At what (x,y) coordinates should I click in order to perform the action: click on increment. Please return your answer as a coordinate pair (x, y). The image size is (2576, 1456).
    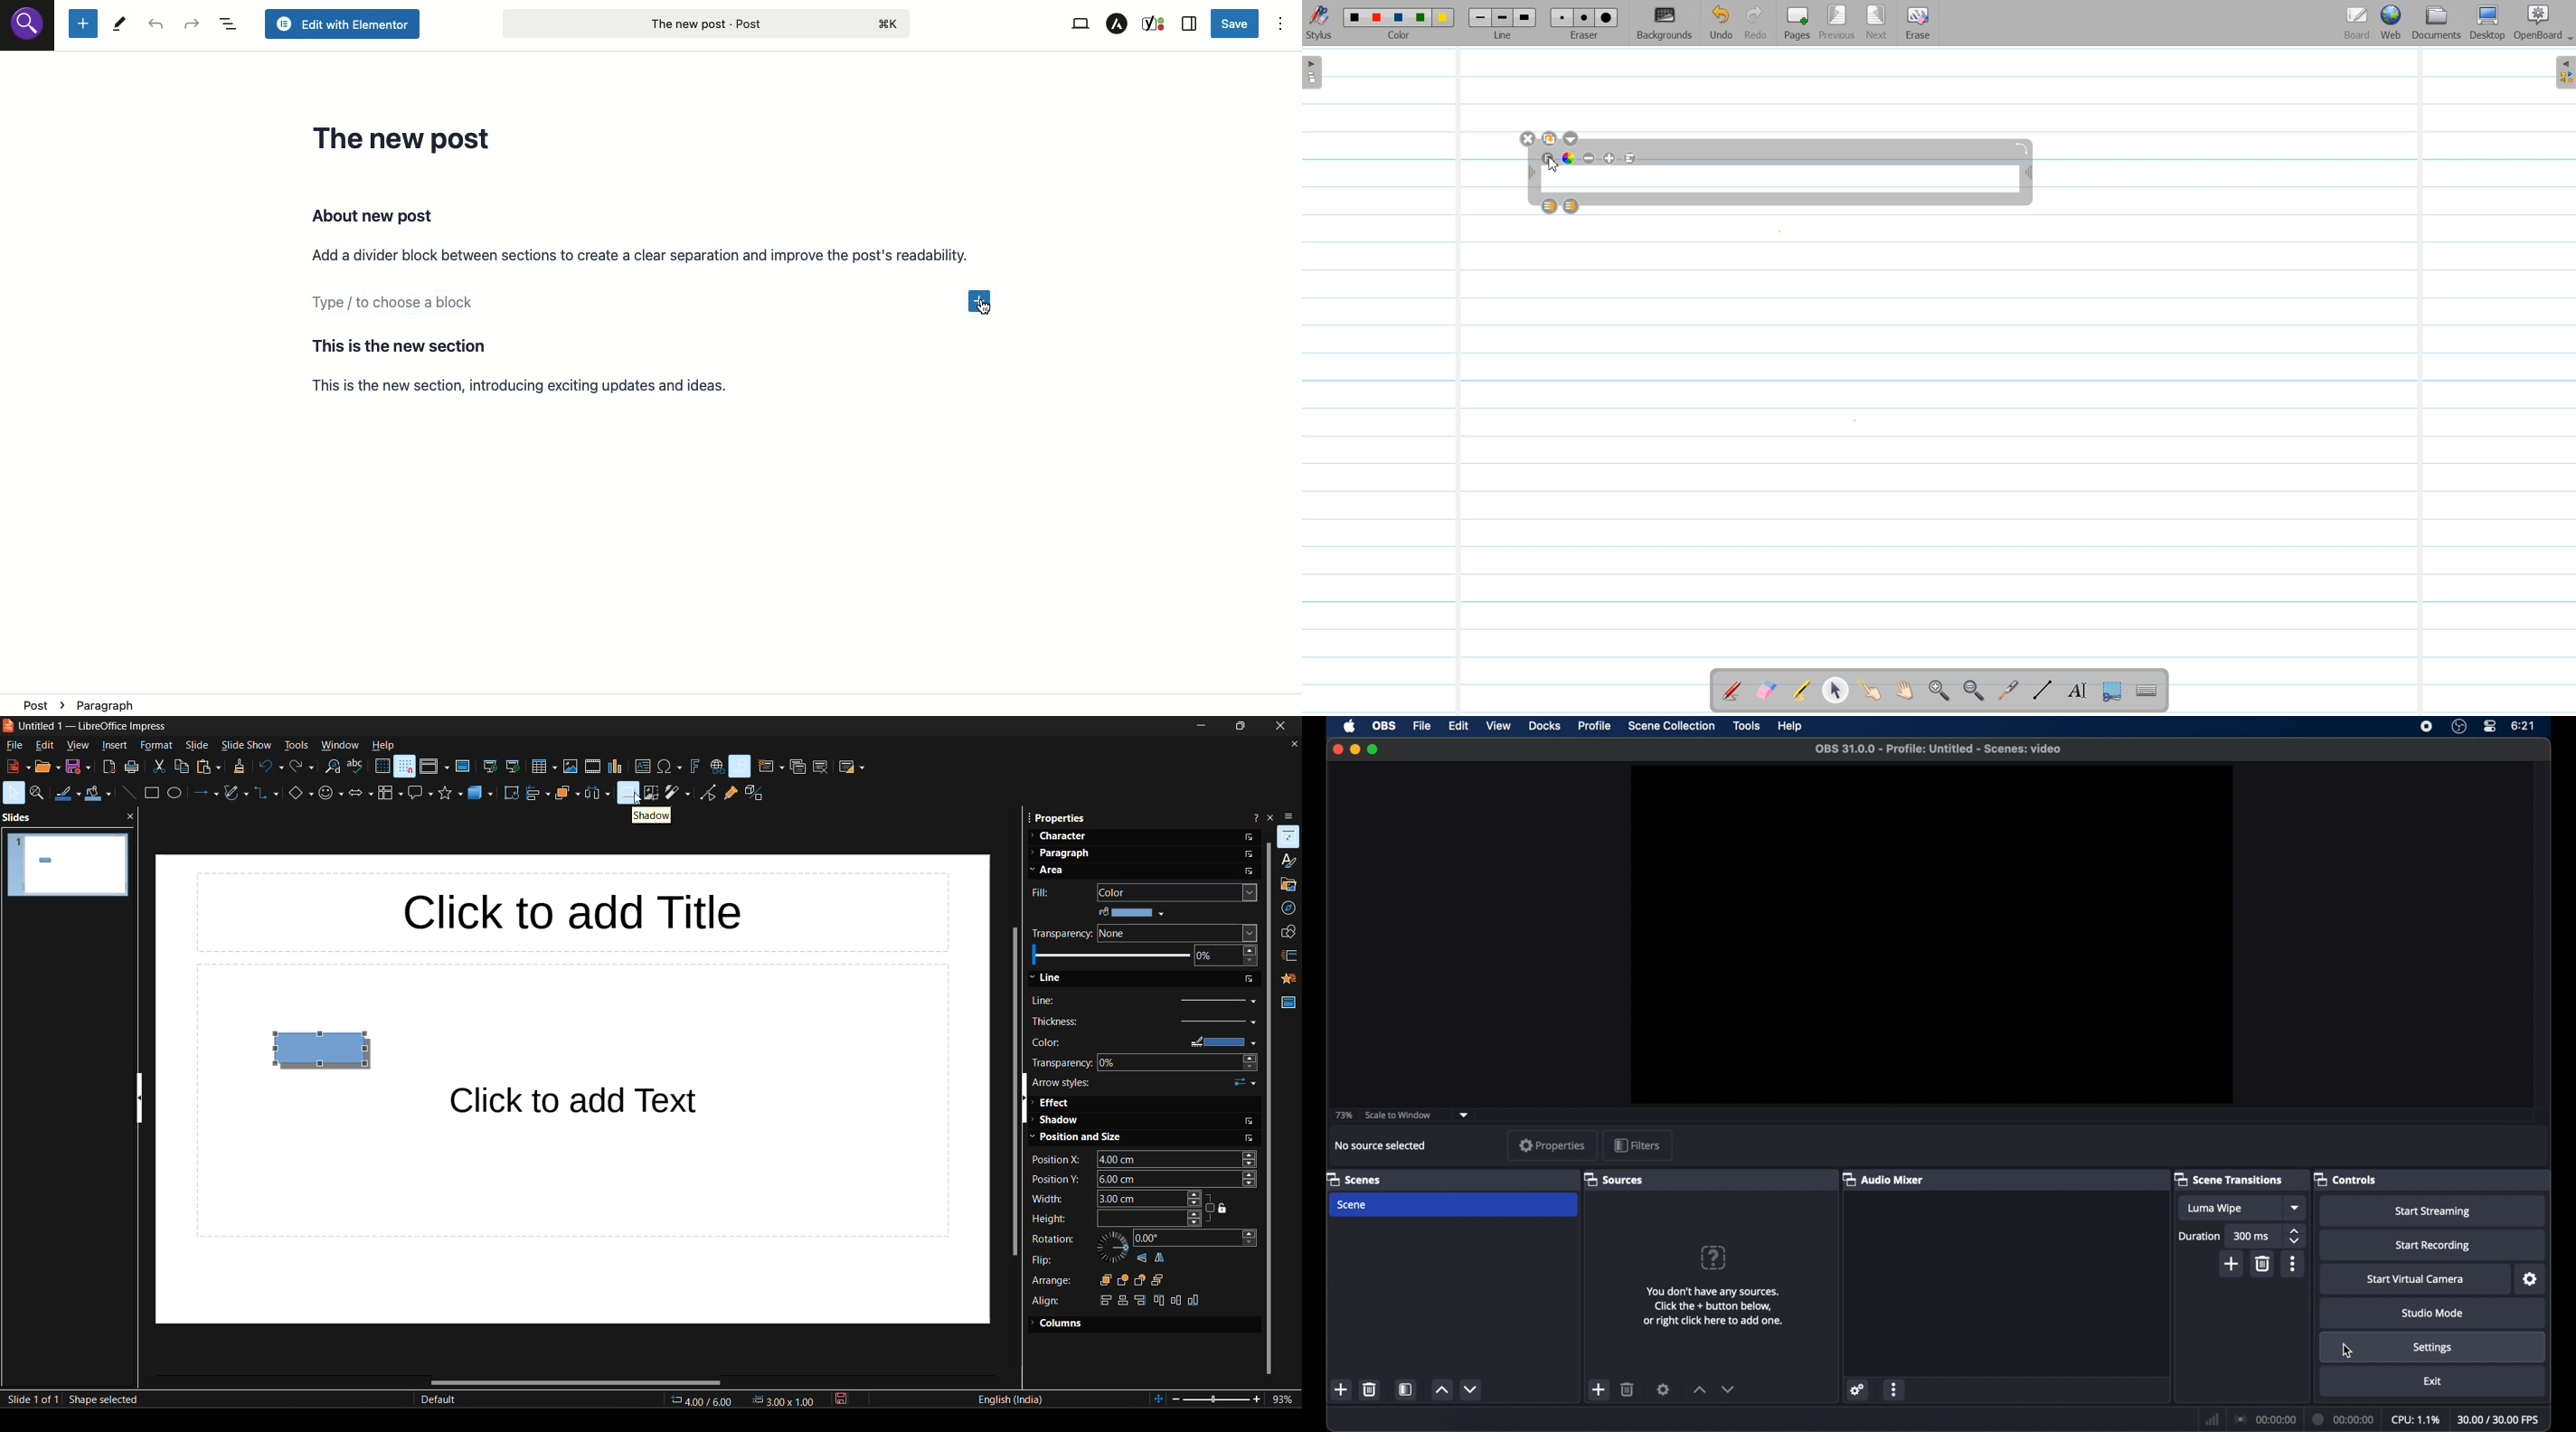
    Looking at the image, I should click on (1699, 1390).